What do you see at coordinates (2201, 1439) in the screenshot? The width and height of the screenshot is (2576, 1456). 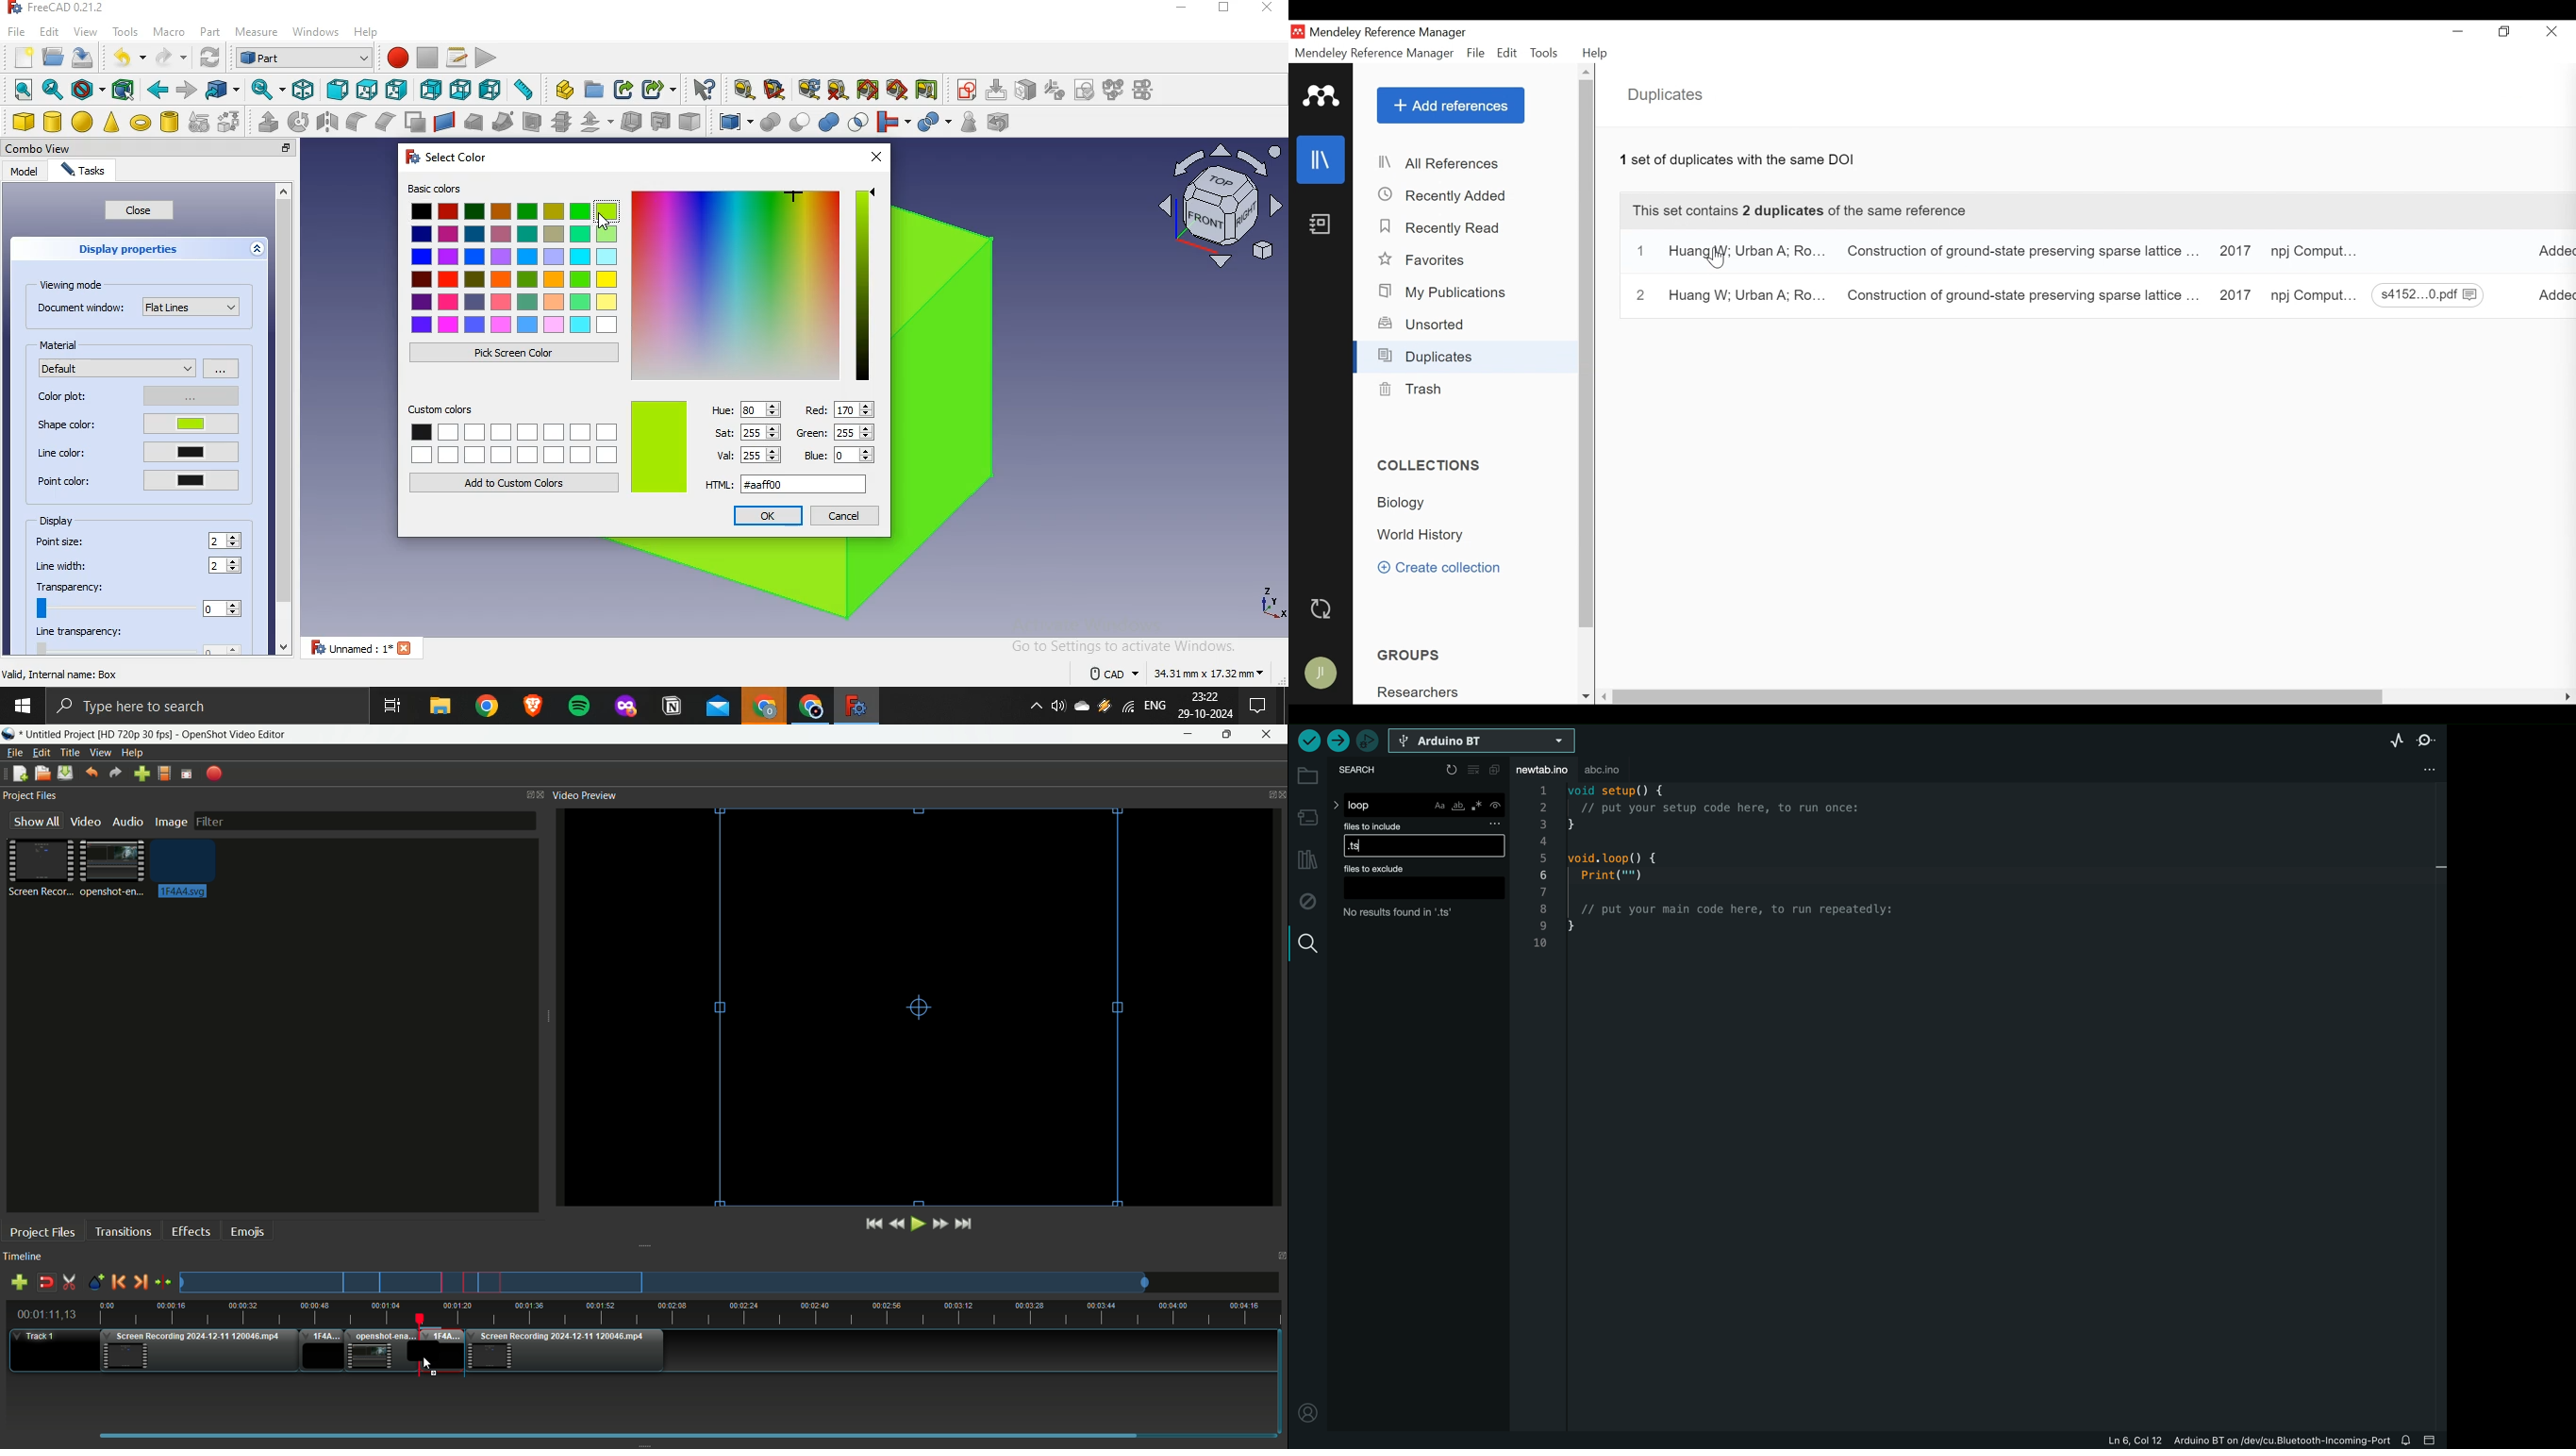 I see `file information` at bounding box center [2201, 1439].